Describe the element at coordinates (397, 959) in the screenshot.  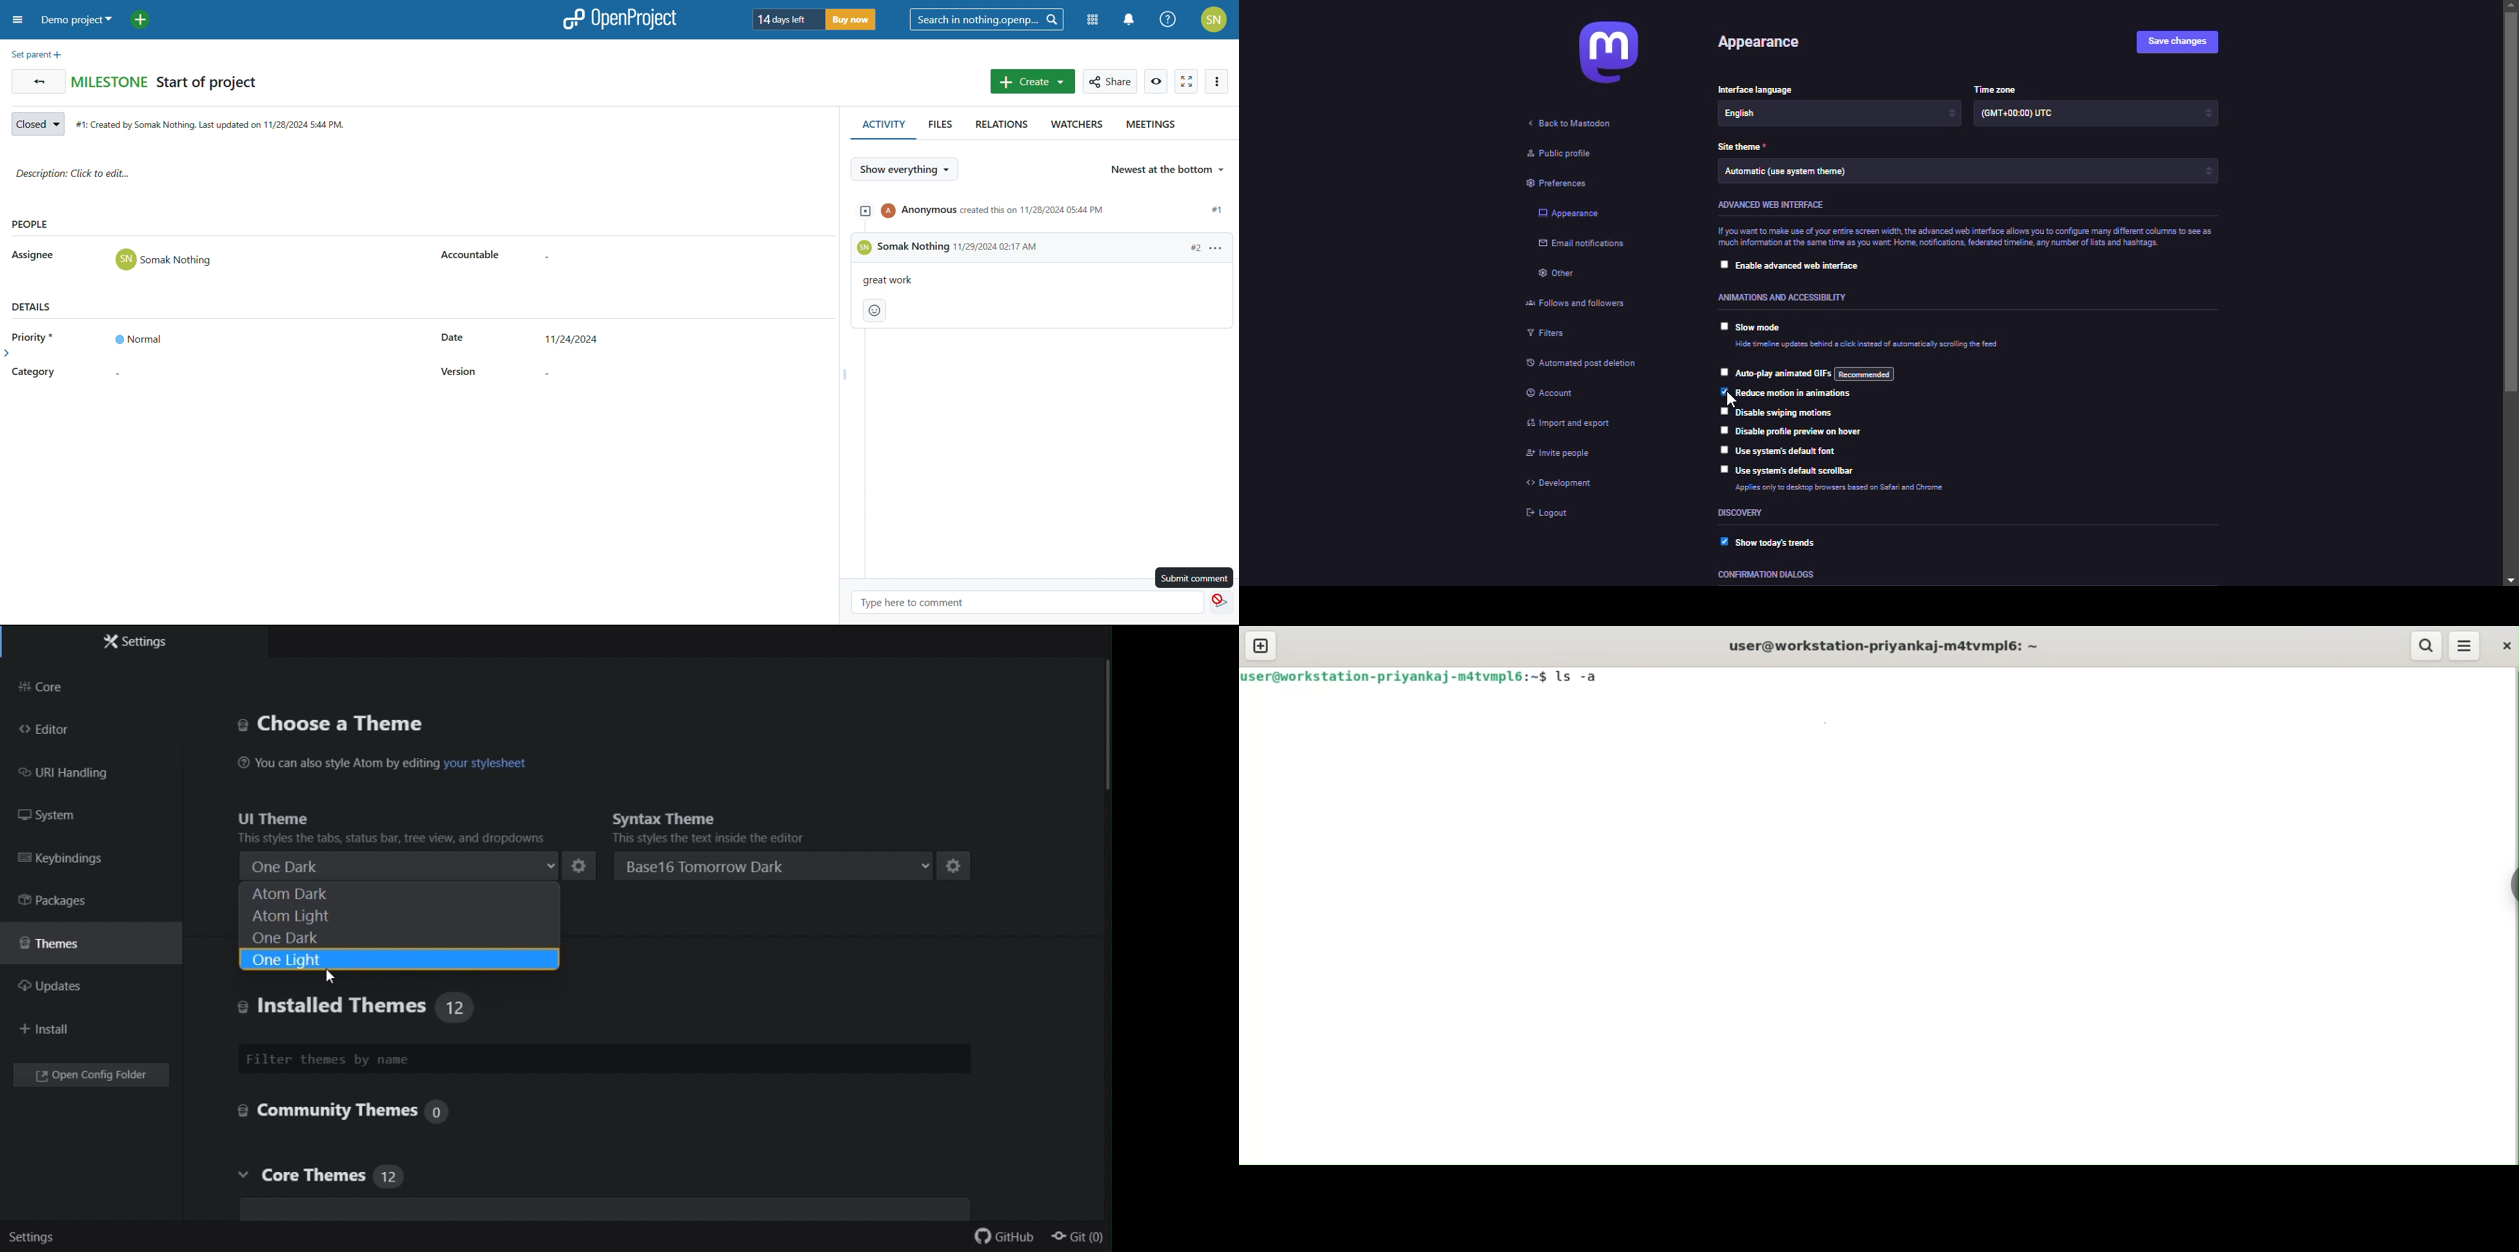
I see `one light` at that location.